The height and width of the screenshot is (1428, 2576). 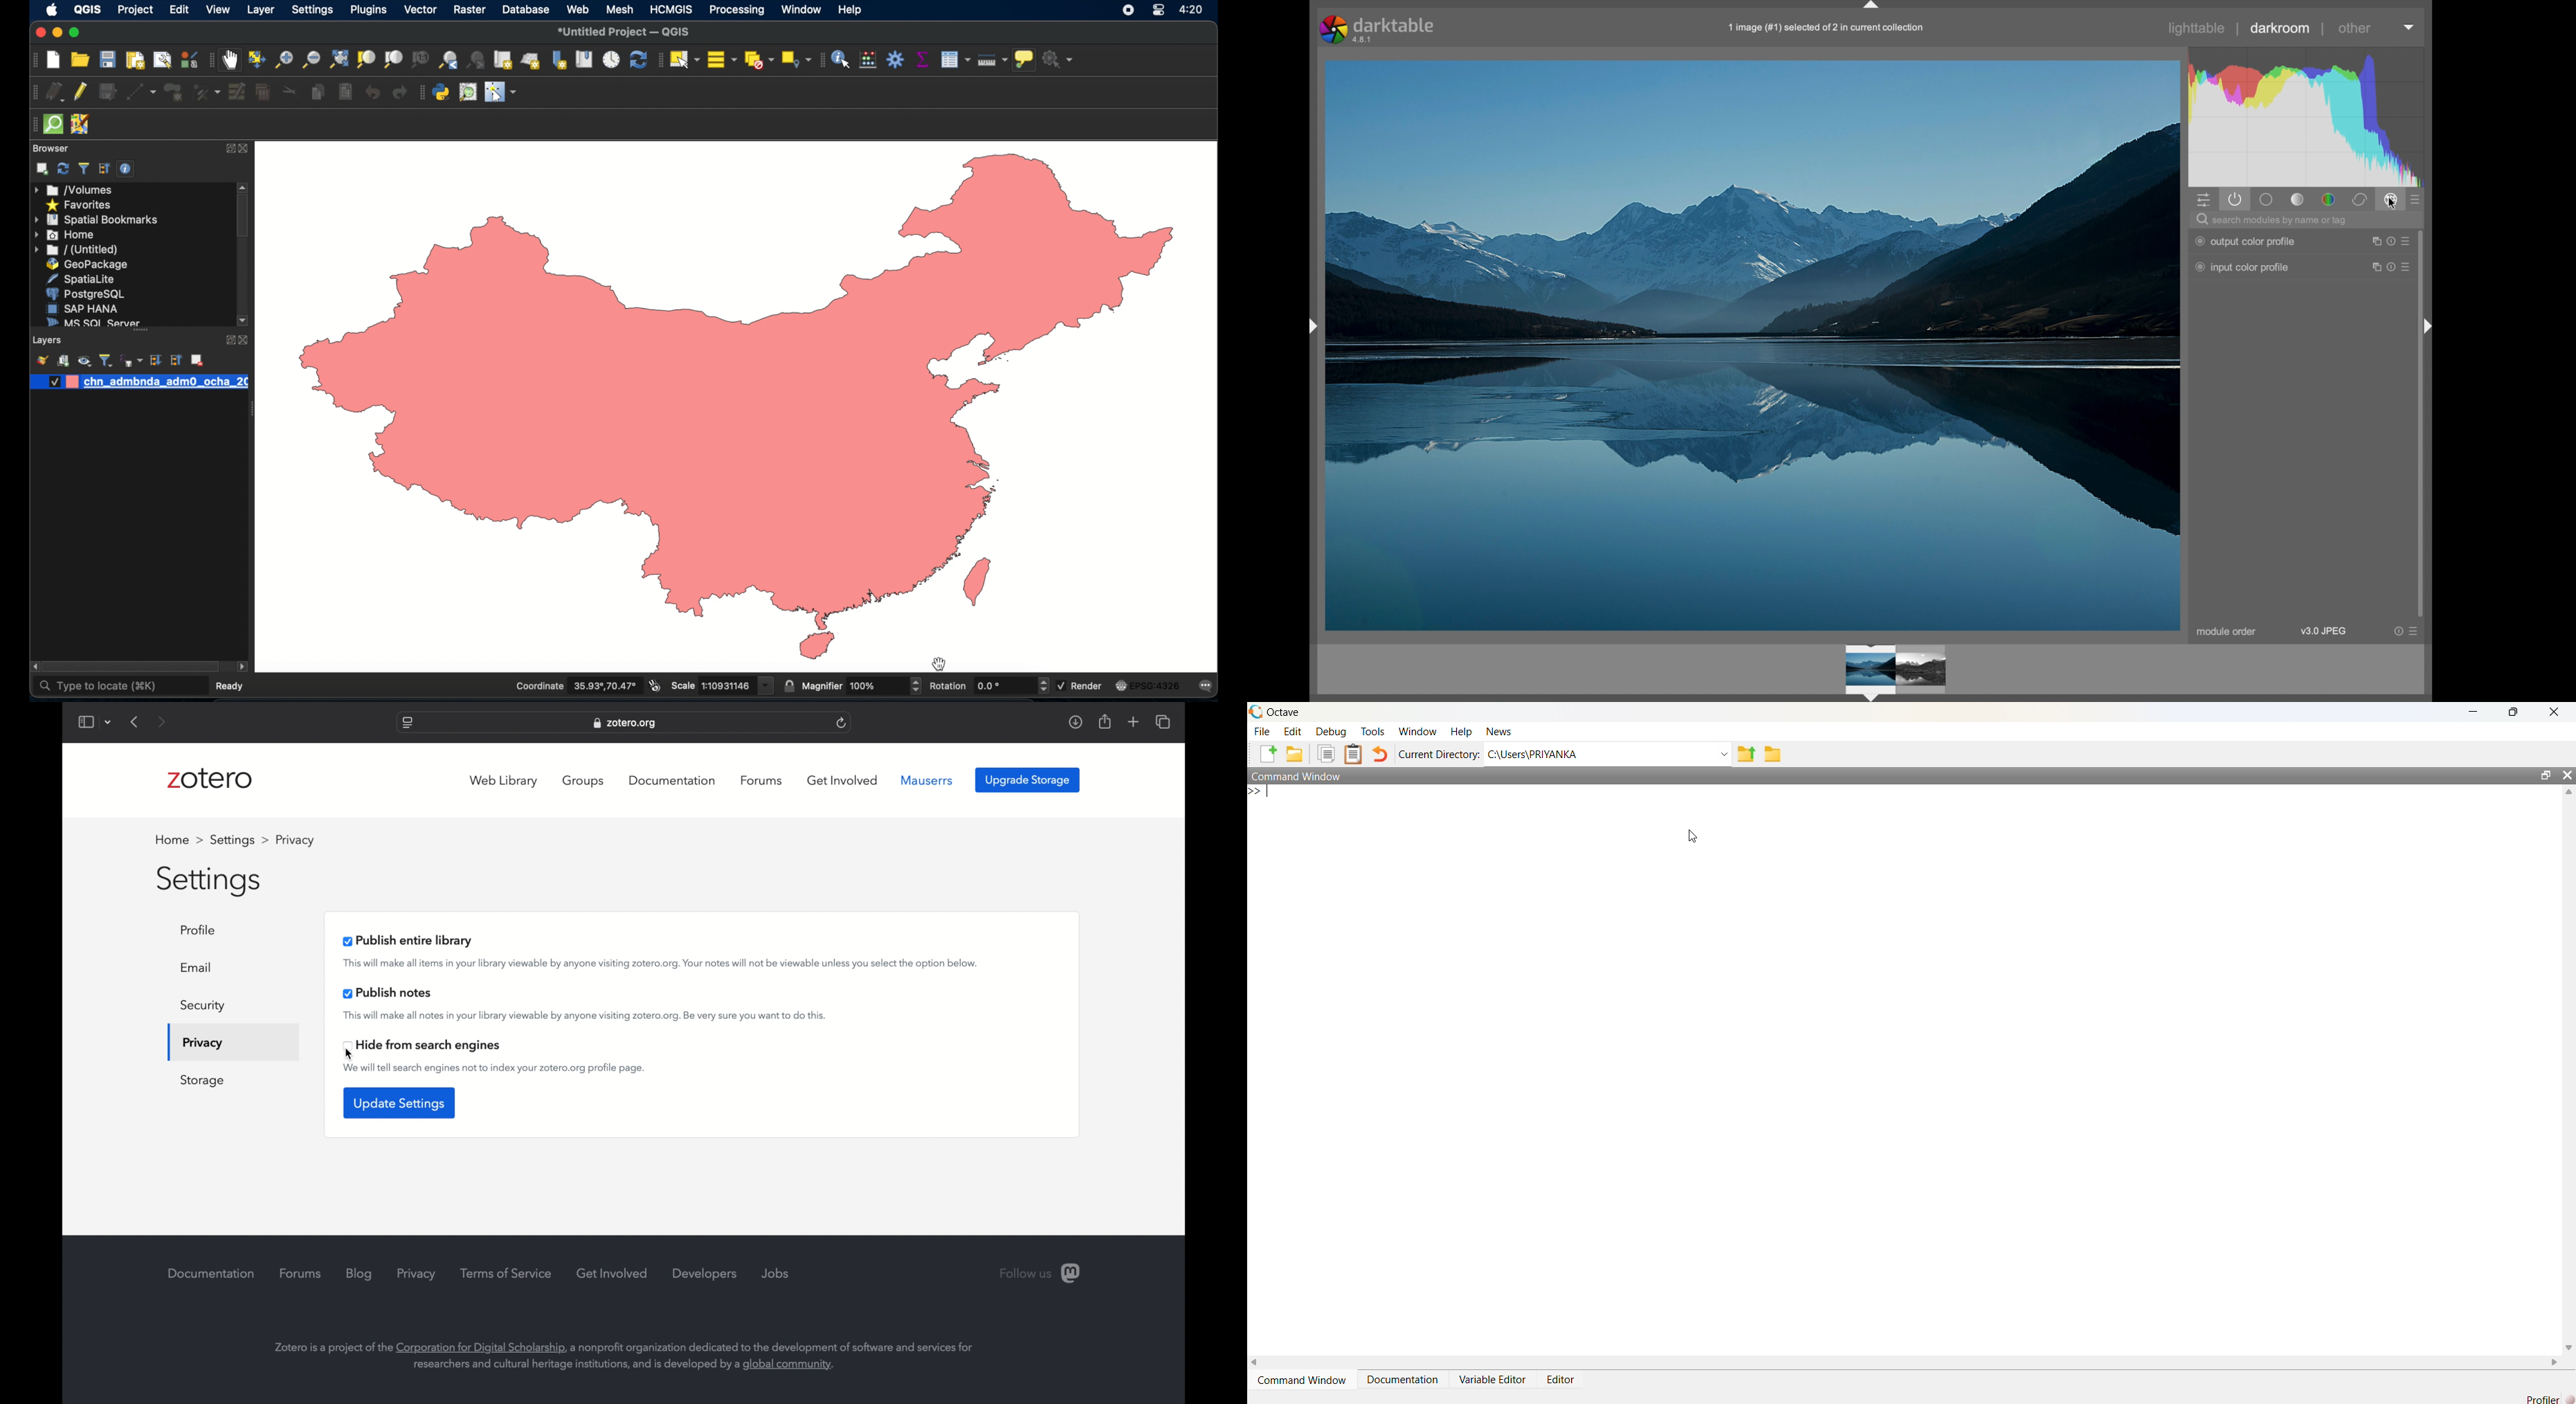 I want to click on toolbox, so click(x=896, y=60).